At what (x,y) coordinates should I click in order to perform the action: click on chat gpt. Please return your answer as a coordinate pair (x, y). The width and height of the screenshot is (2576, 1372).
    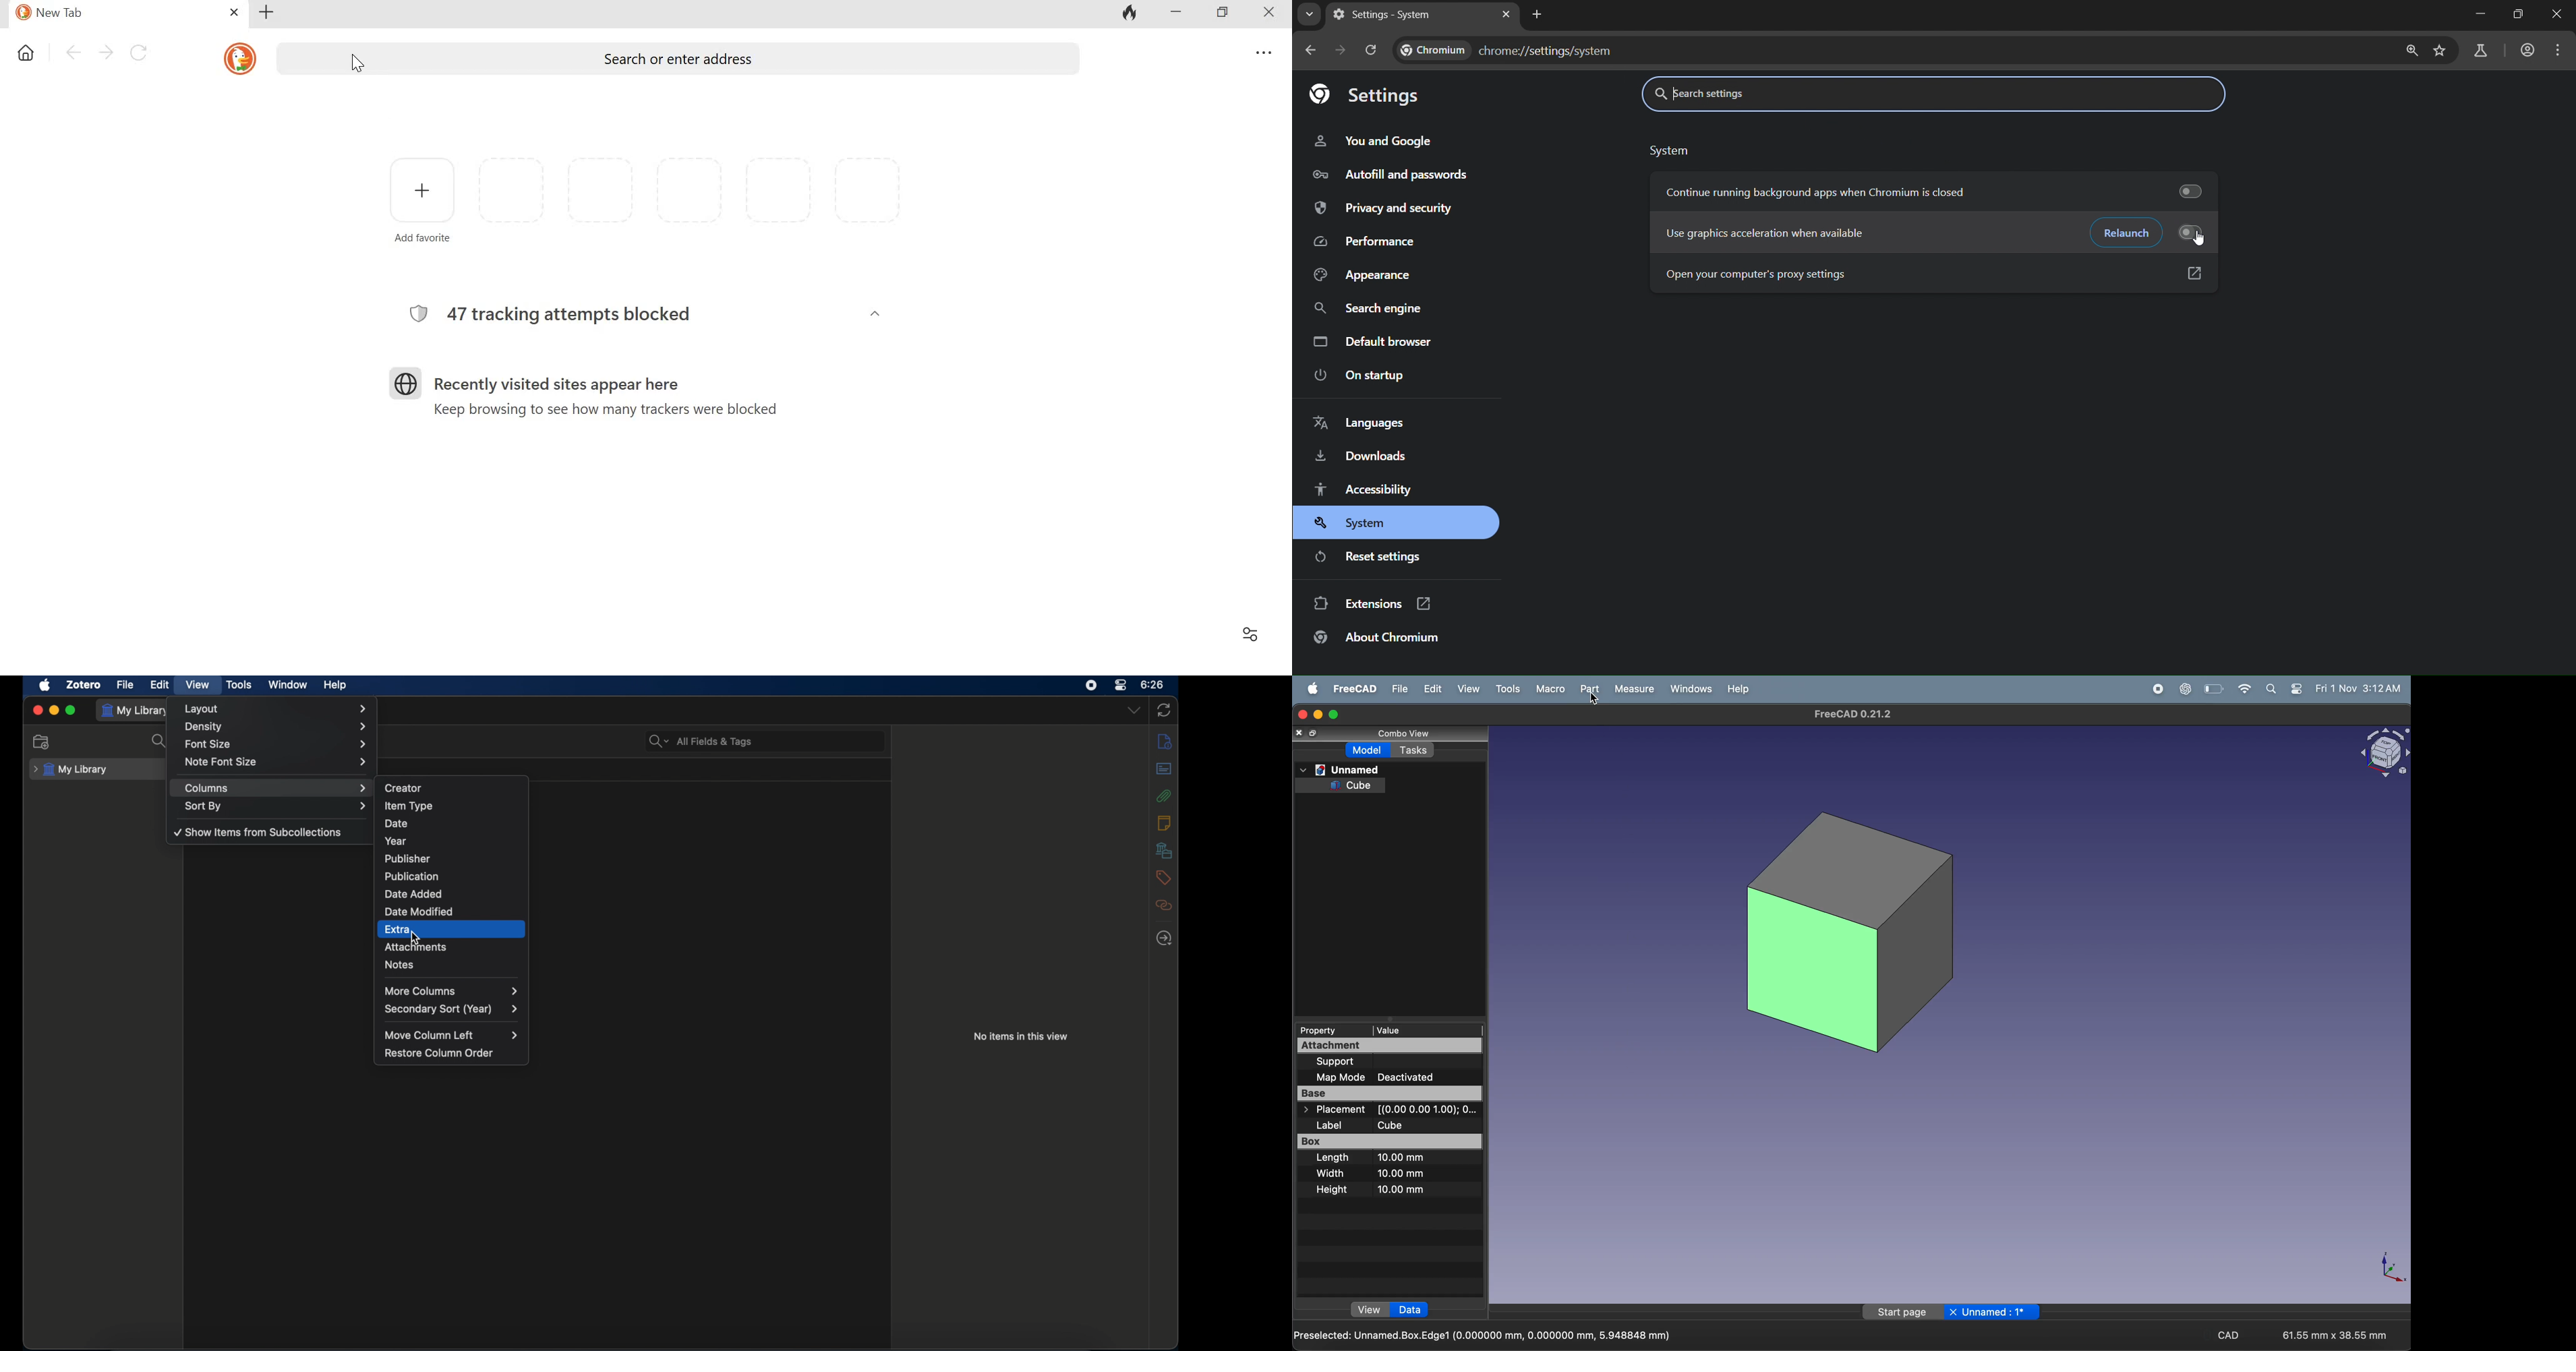
    Looking at the image, I should click on (2188, 688).